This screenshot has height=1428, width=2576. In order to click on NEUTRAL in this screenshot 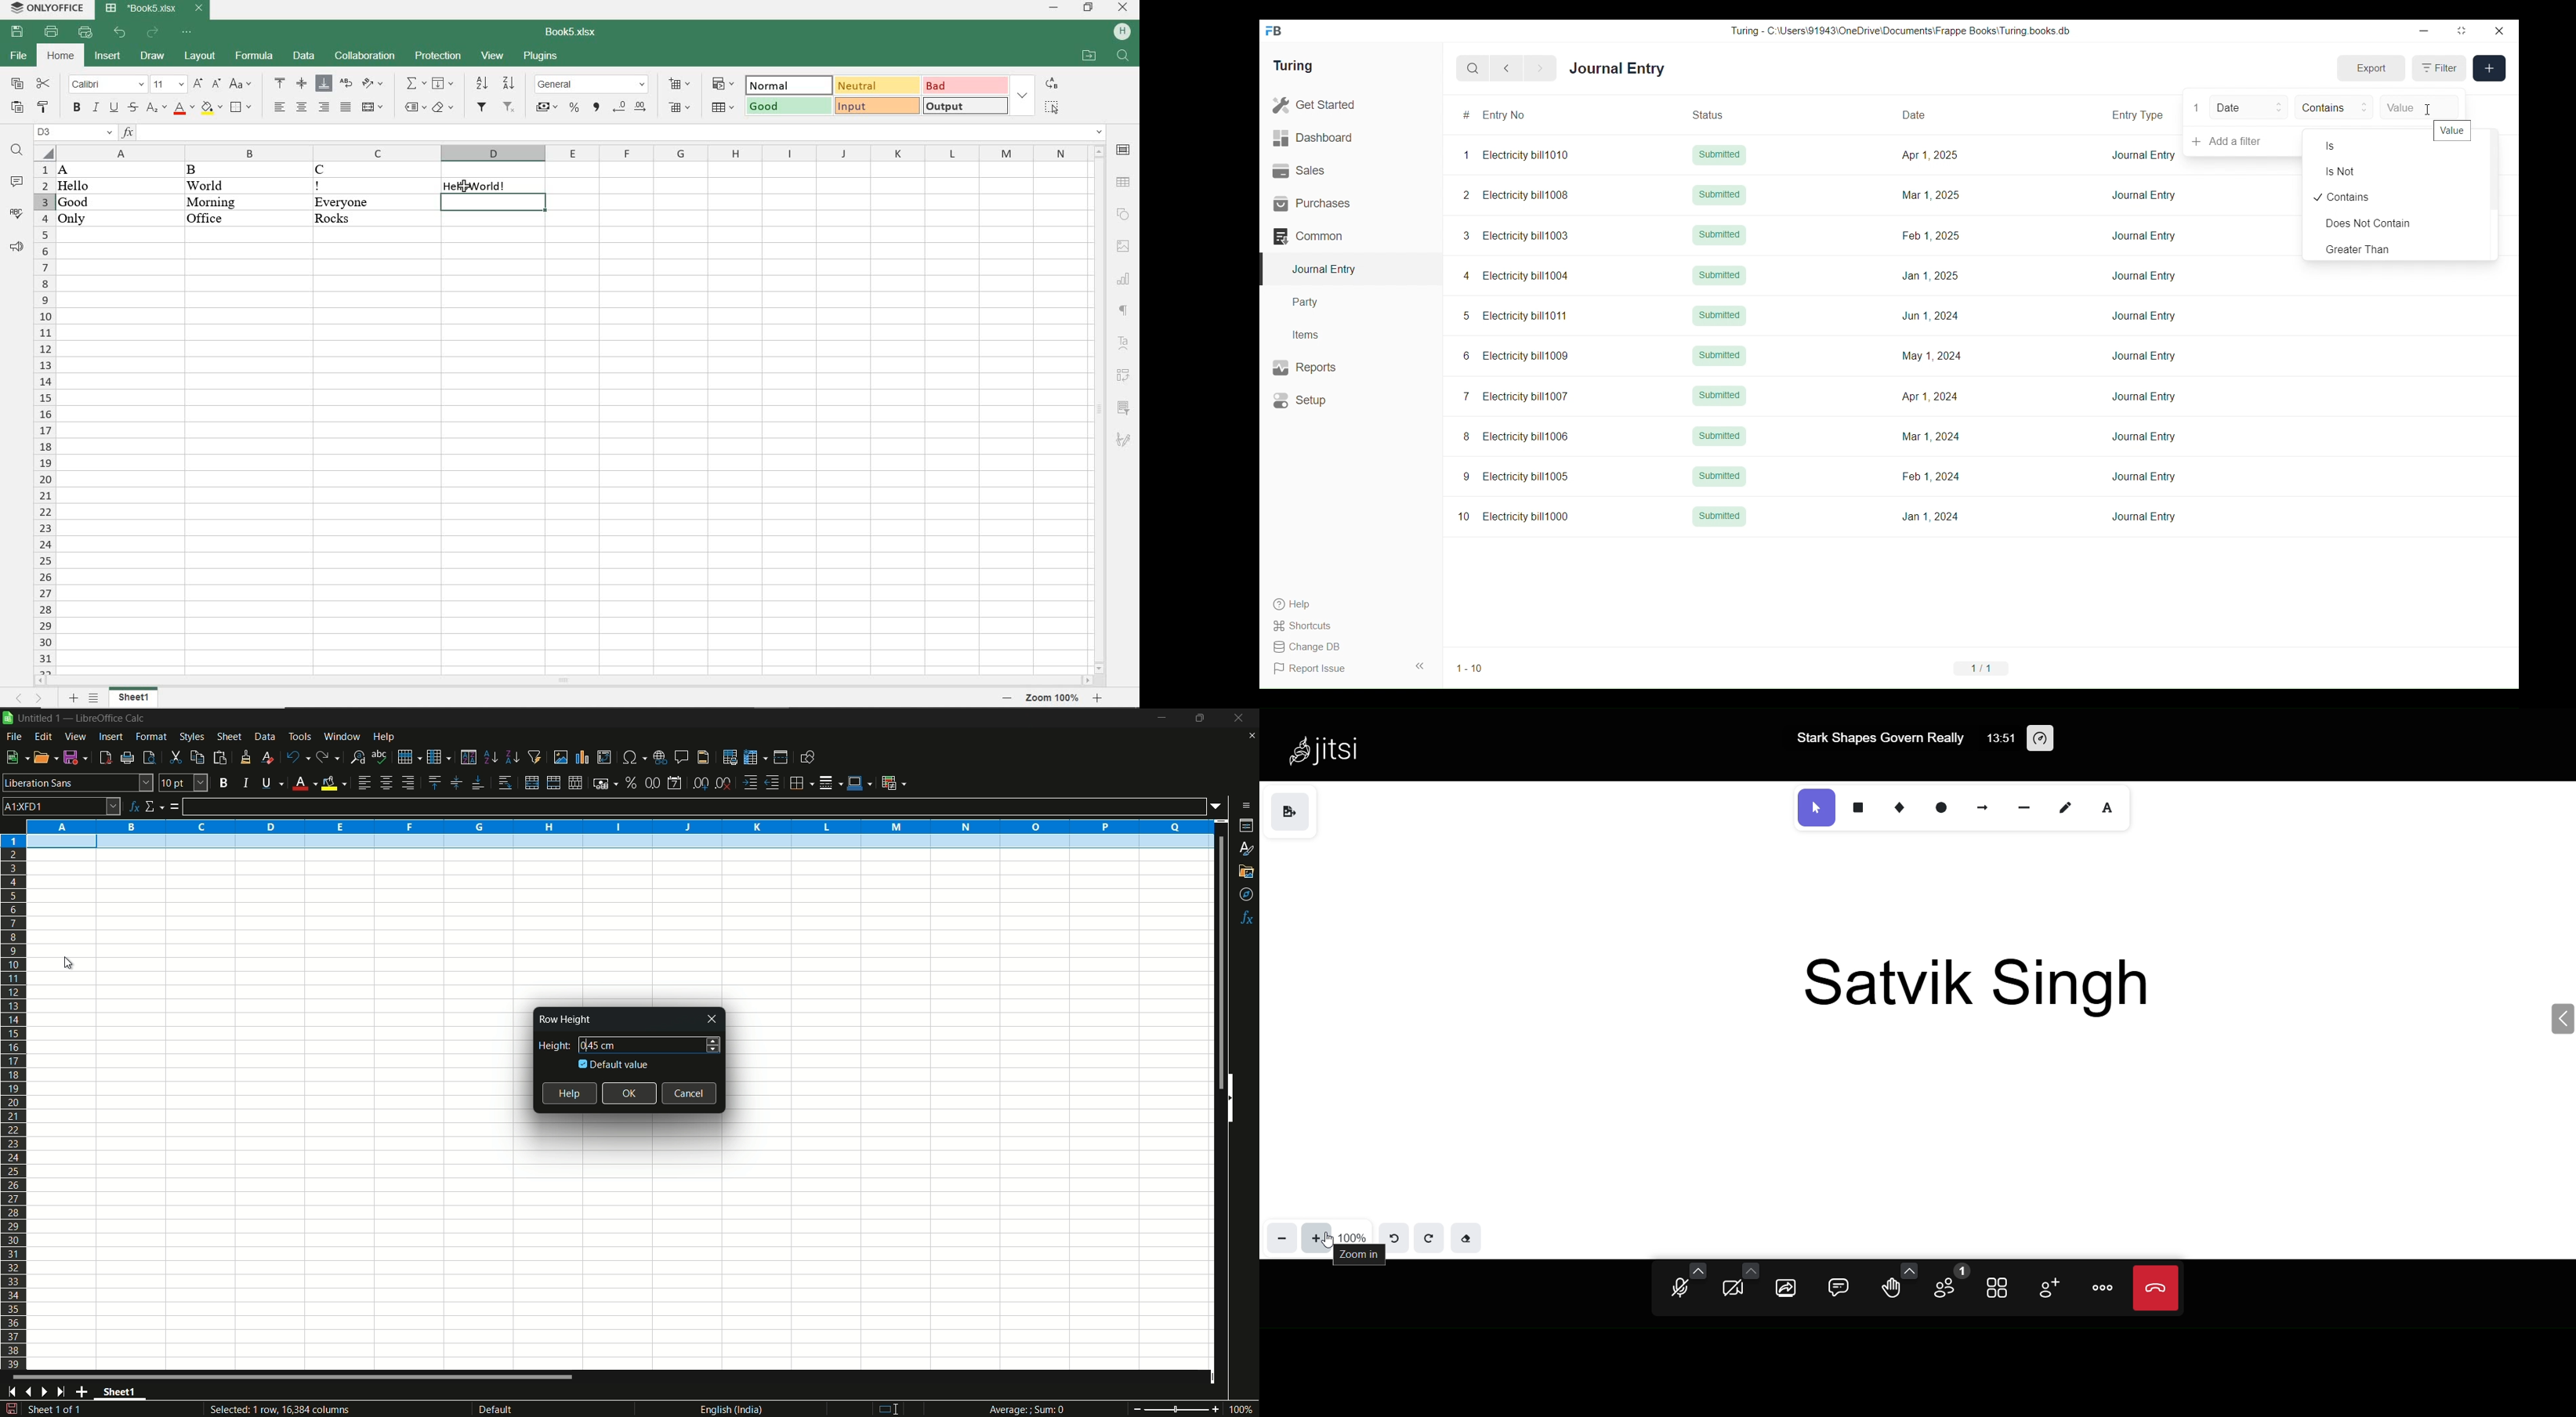, I will do `click(877, 86)`.